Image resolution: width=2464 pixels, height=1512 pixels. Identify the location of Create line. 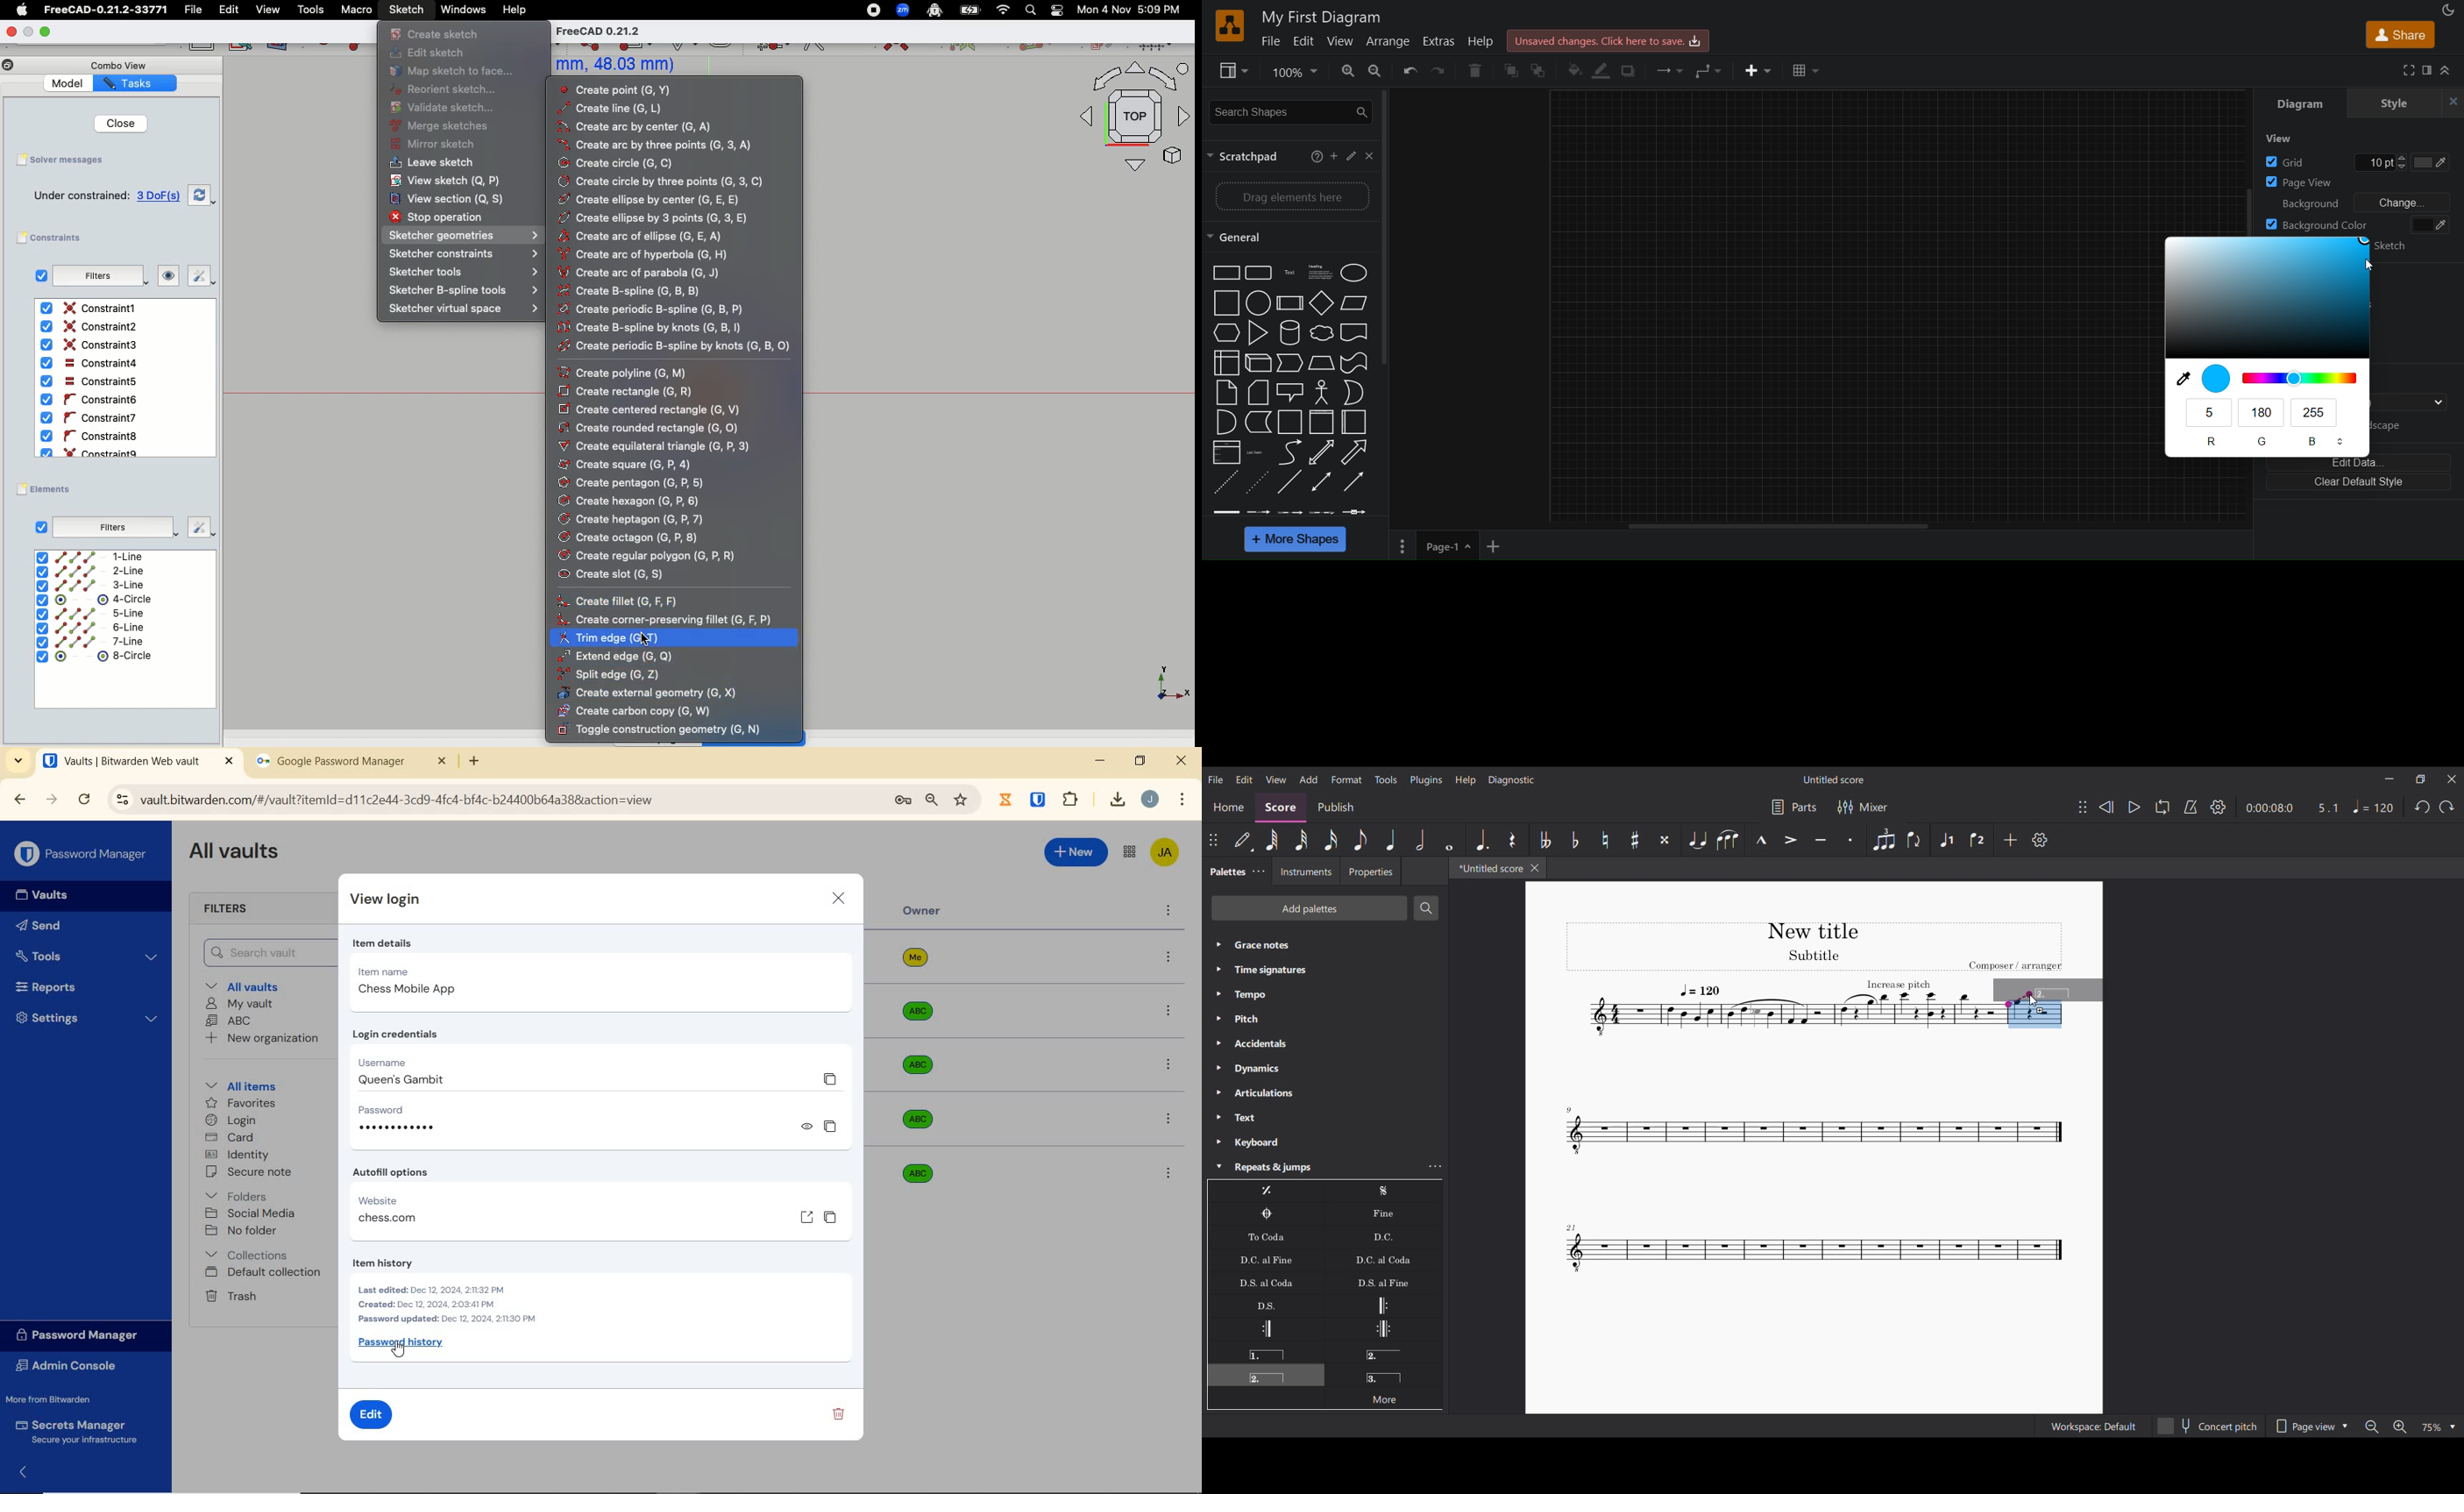
(617, 110).